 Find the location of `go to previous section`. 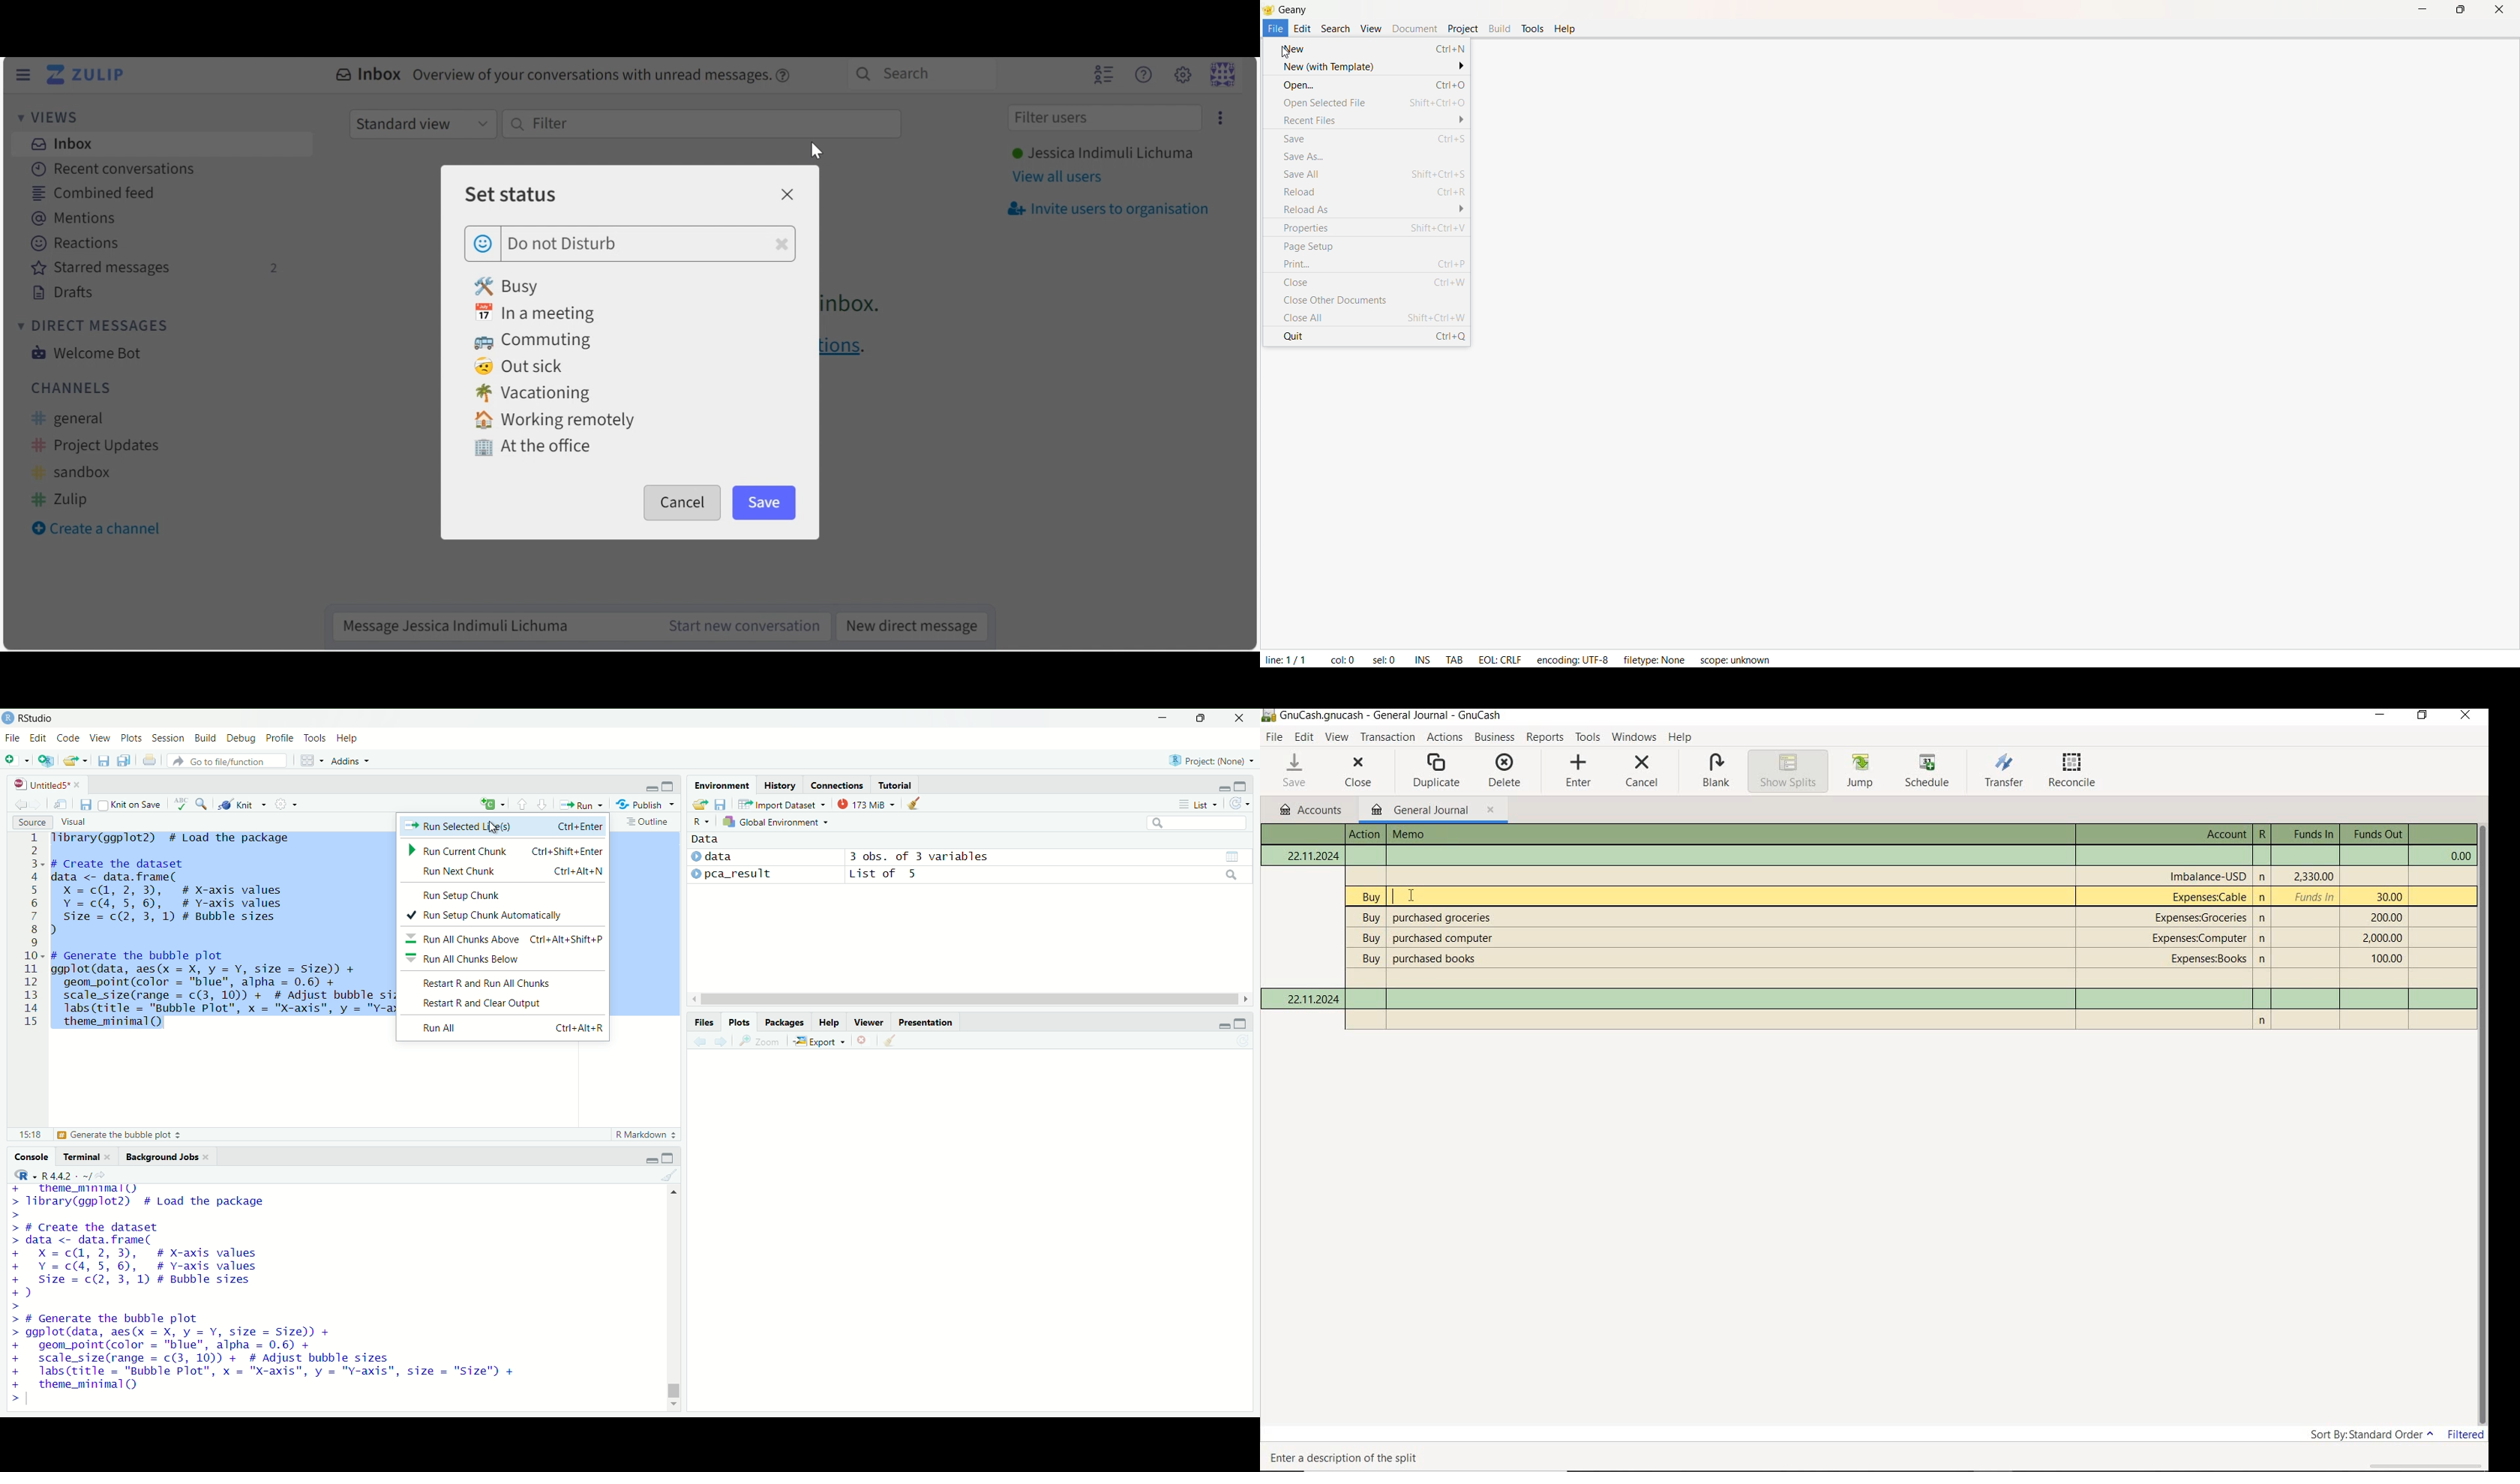

go to previous section is located at coordinates (522, 804).